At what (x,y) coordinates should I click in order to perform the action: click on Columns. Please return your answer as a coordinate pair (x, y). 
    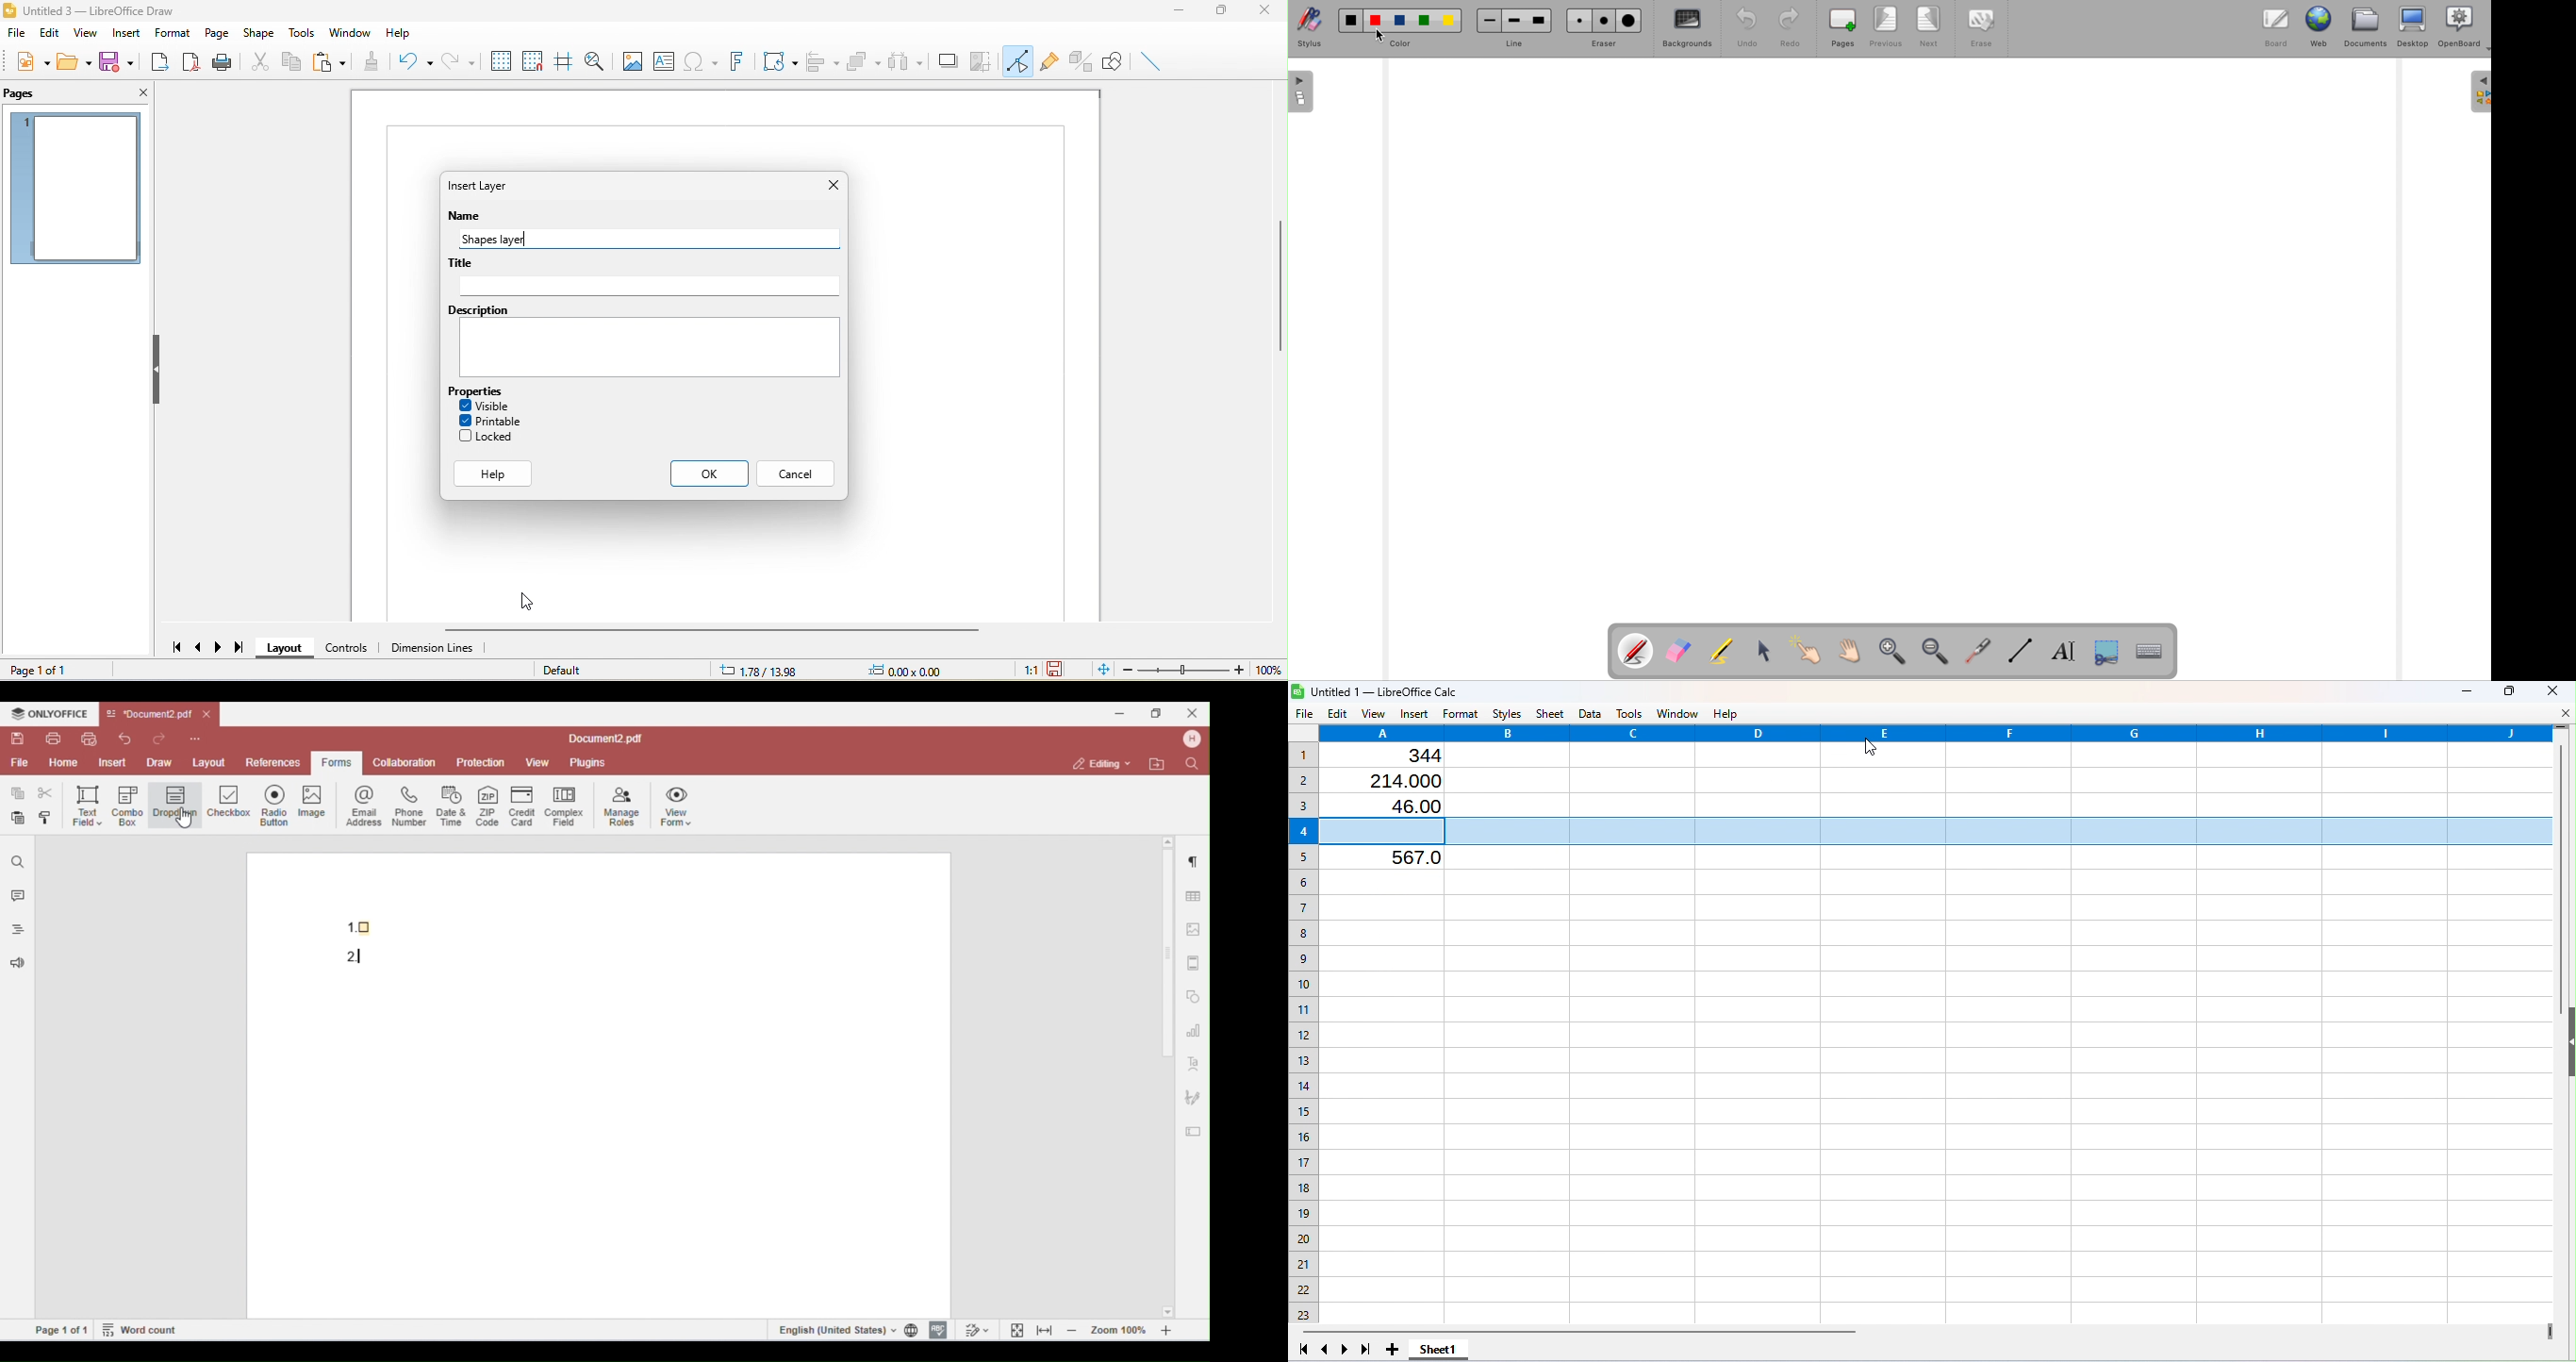
    Looking at the image, I should click on (1937, 733).